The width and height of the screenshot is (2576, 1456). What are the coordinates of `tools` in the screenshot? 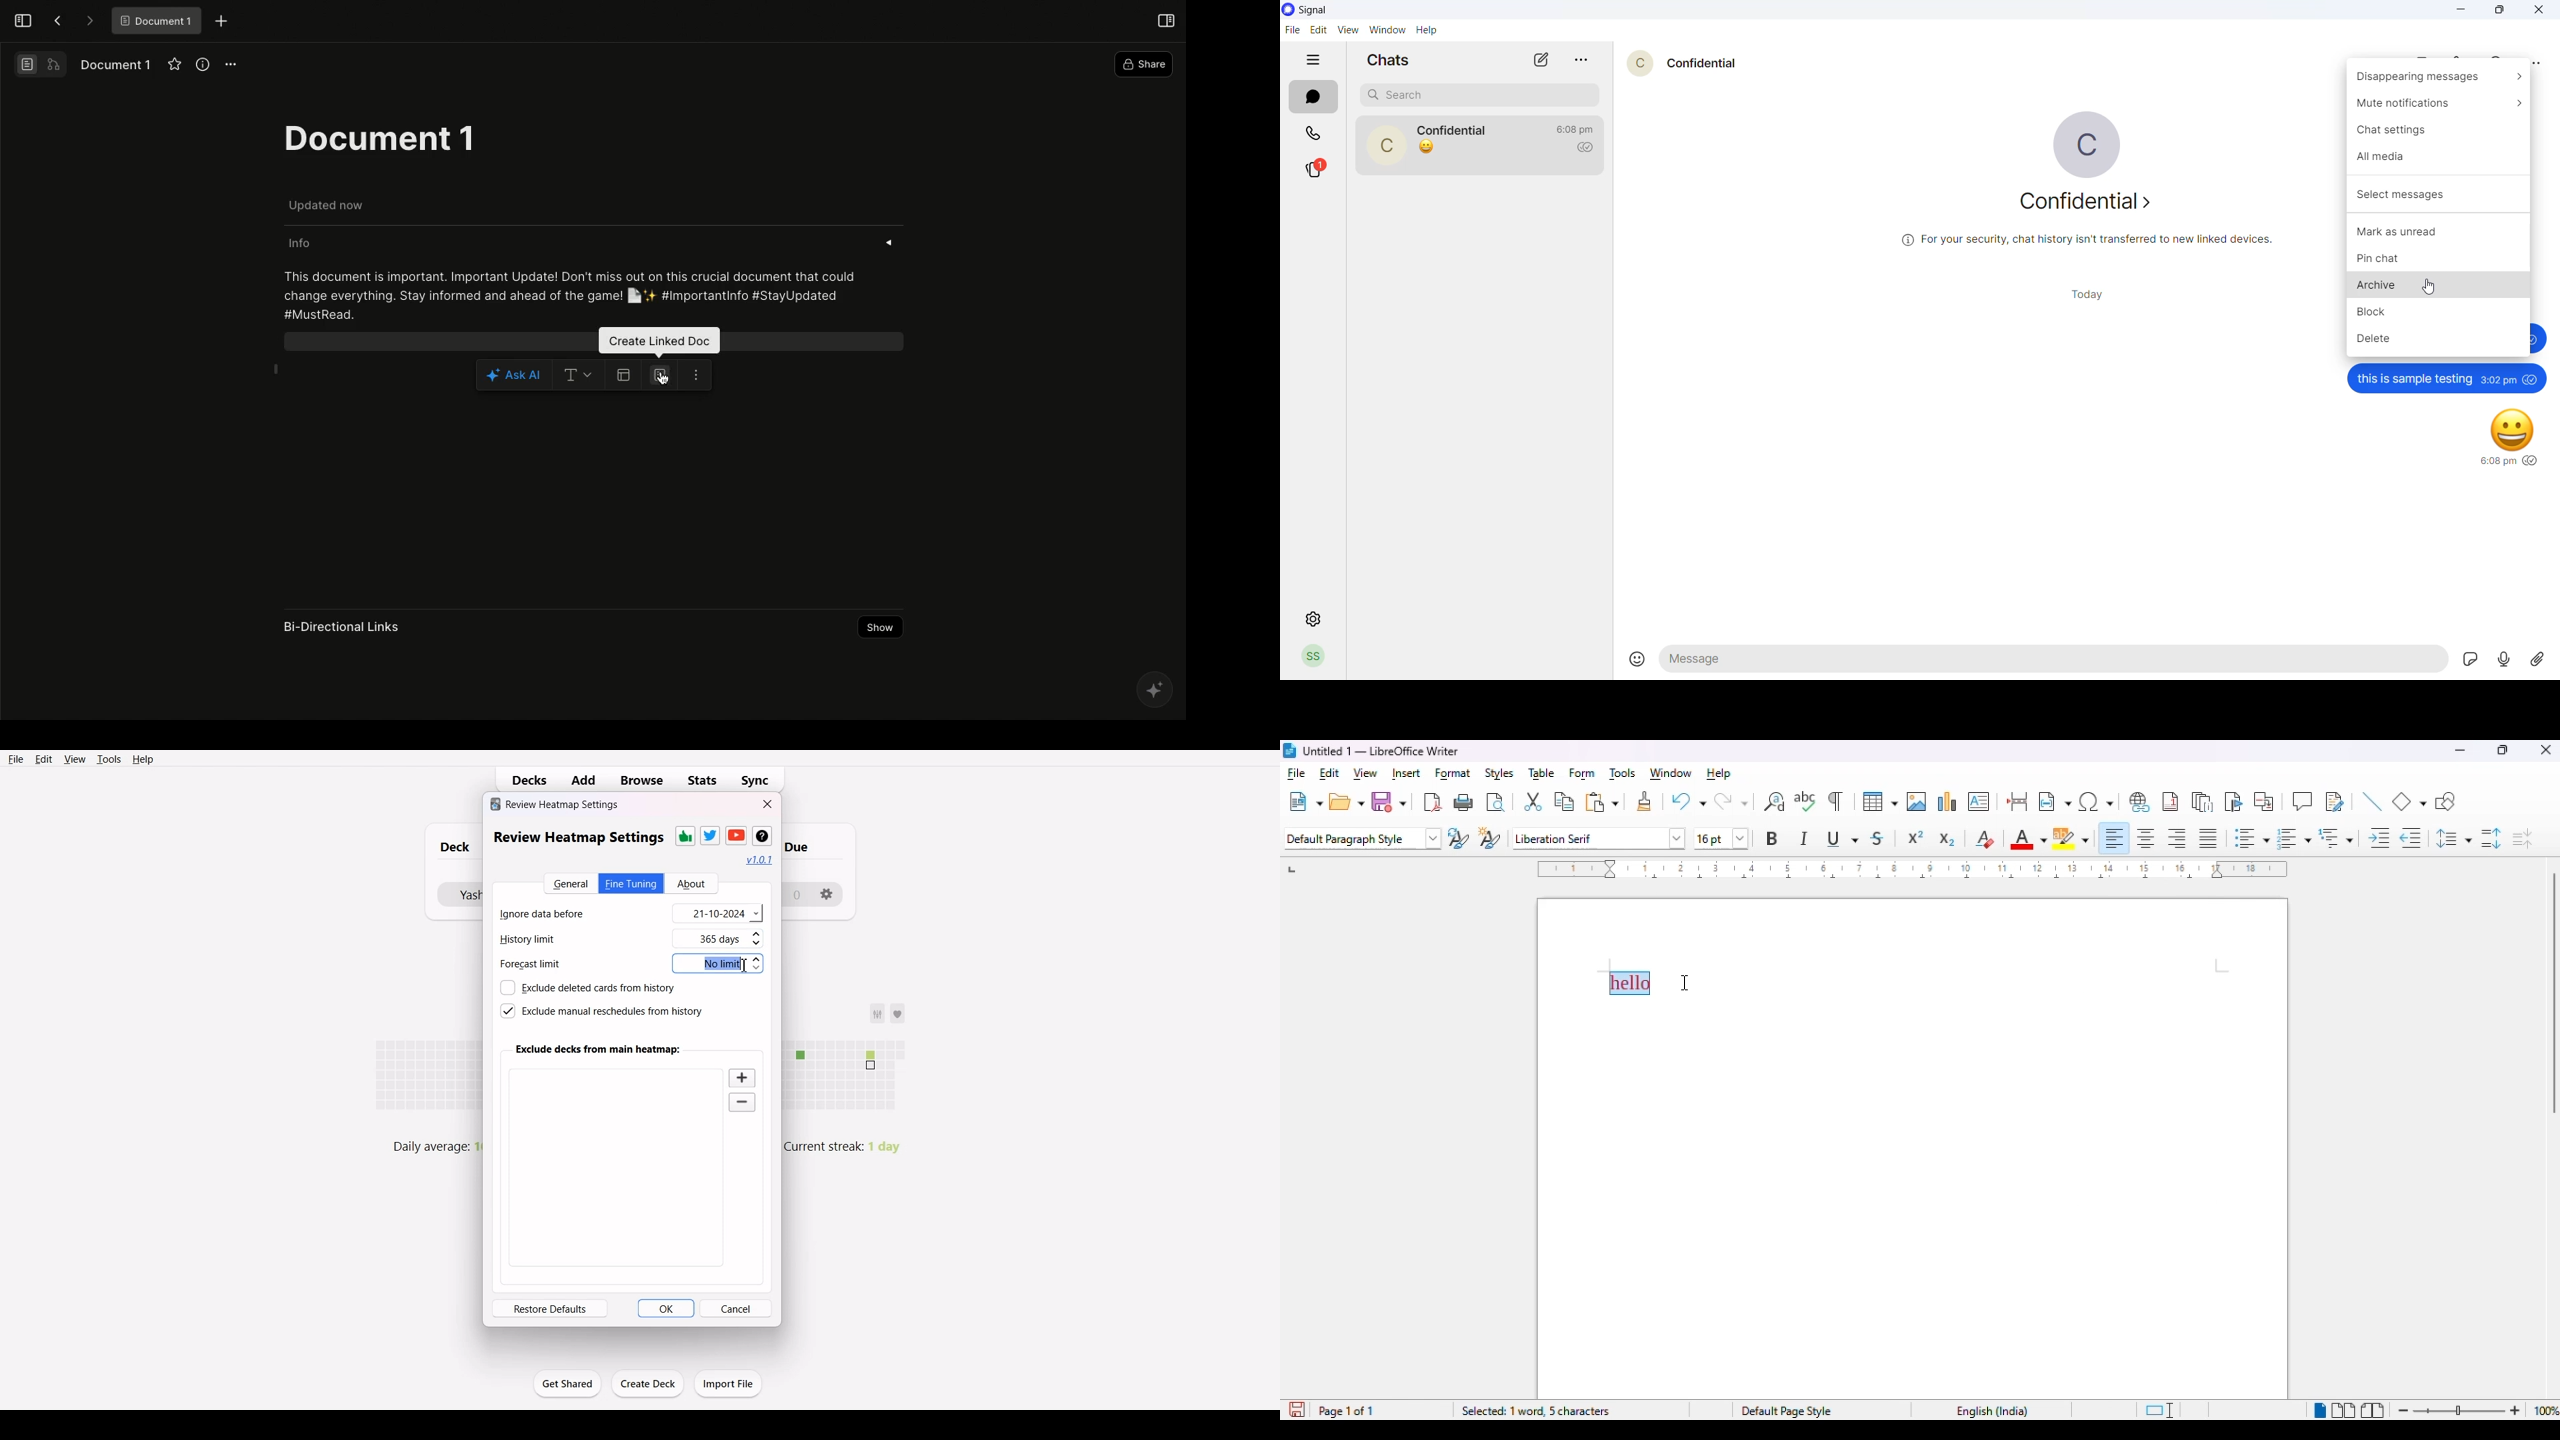 It's located at (1623, 775).